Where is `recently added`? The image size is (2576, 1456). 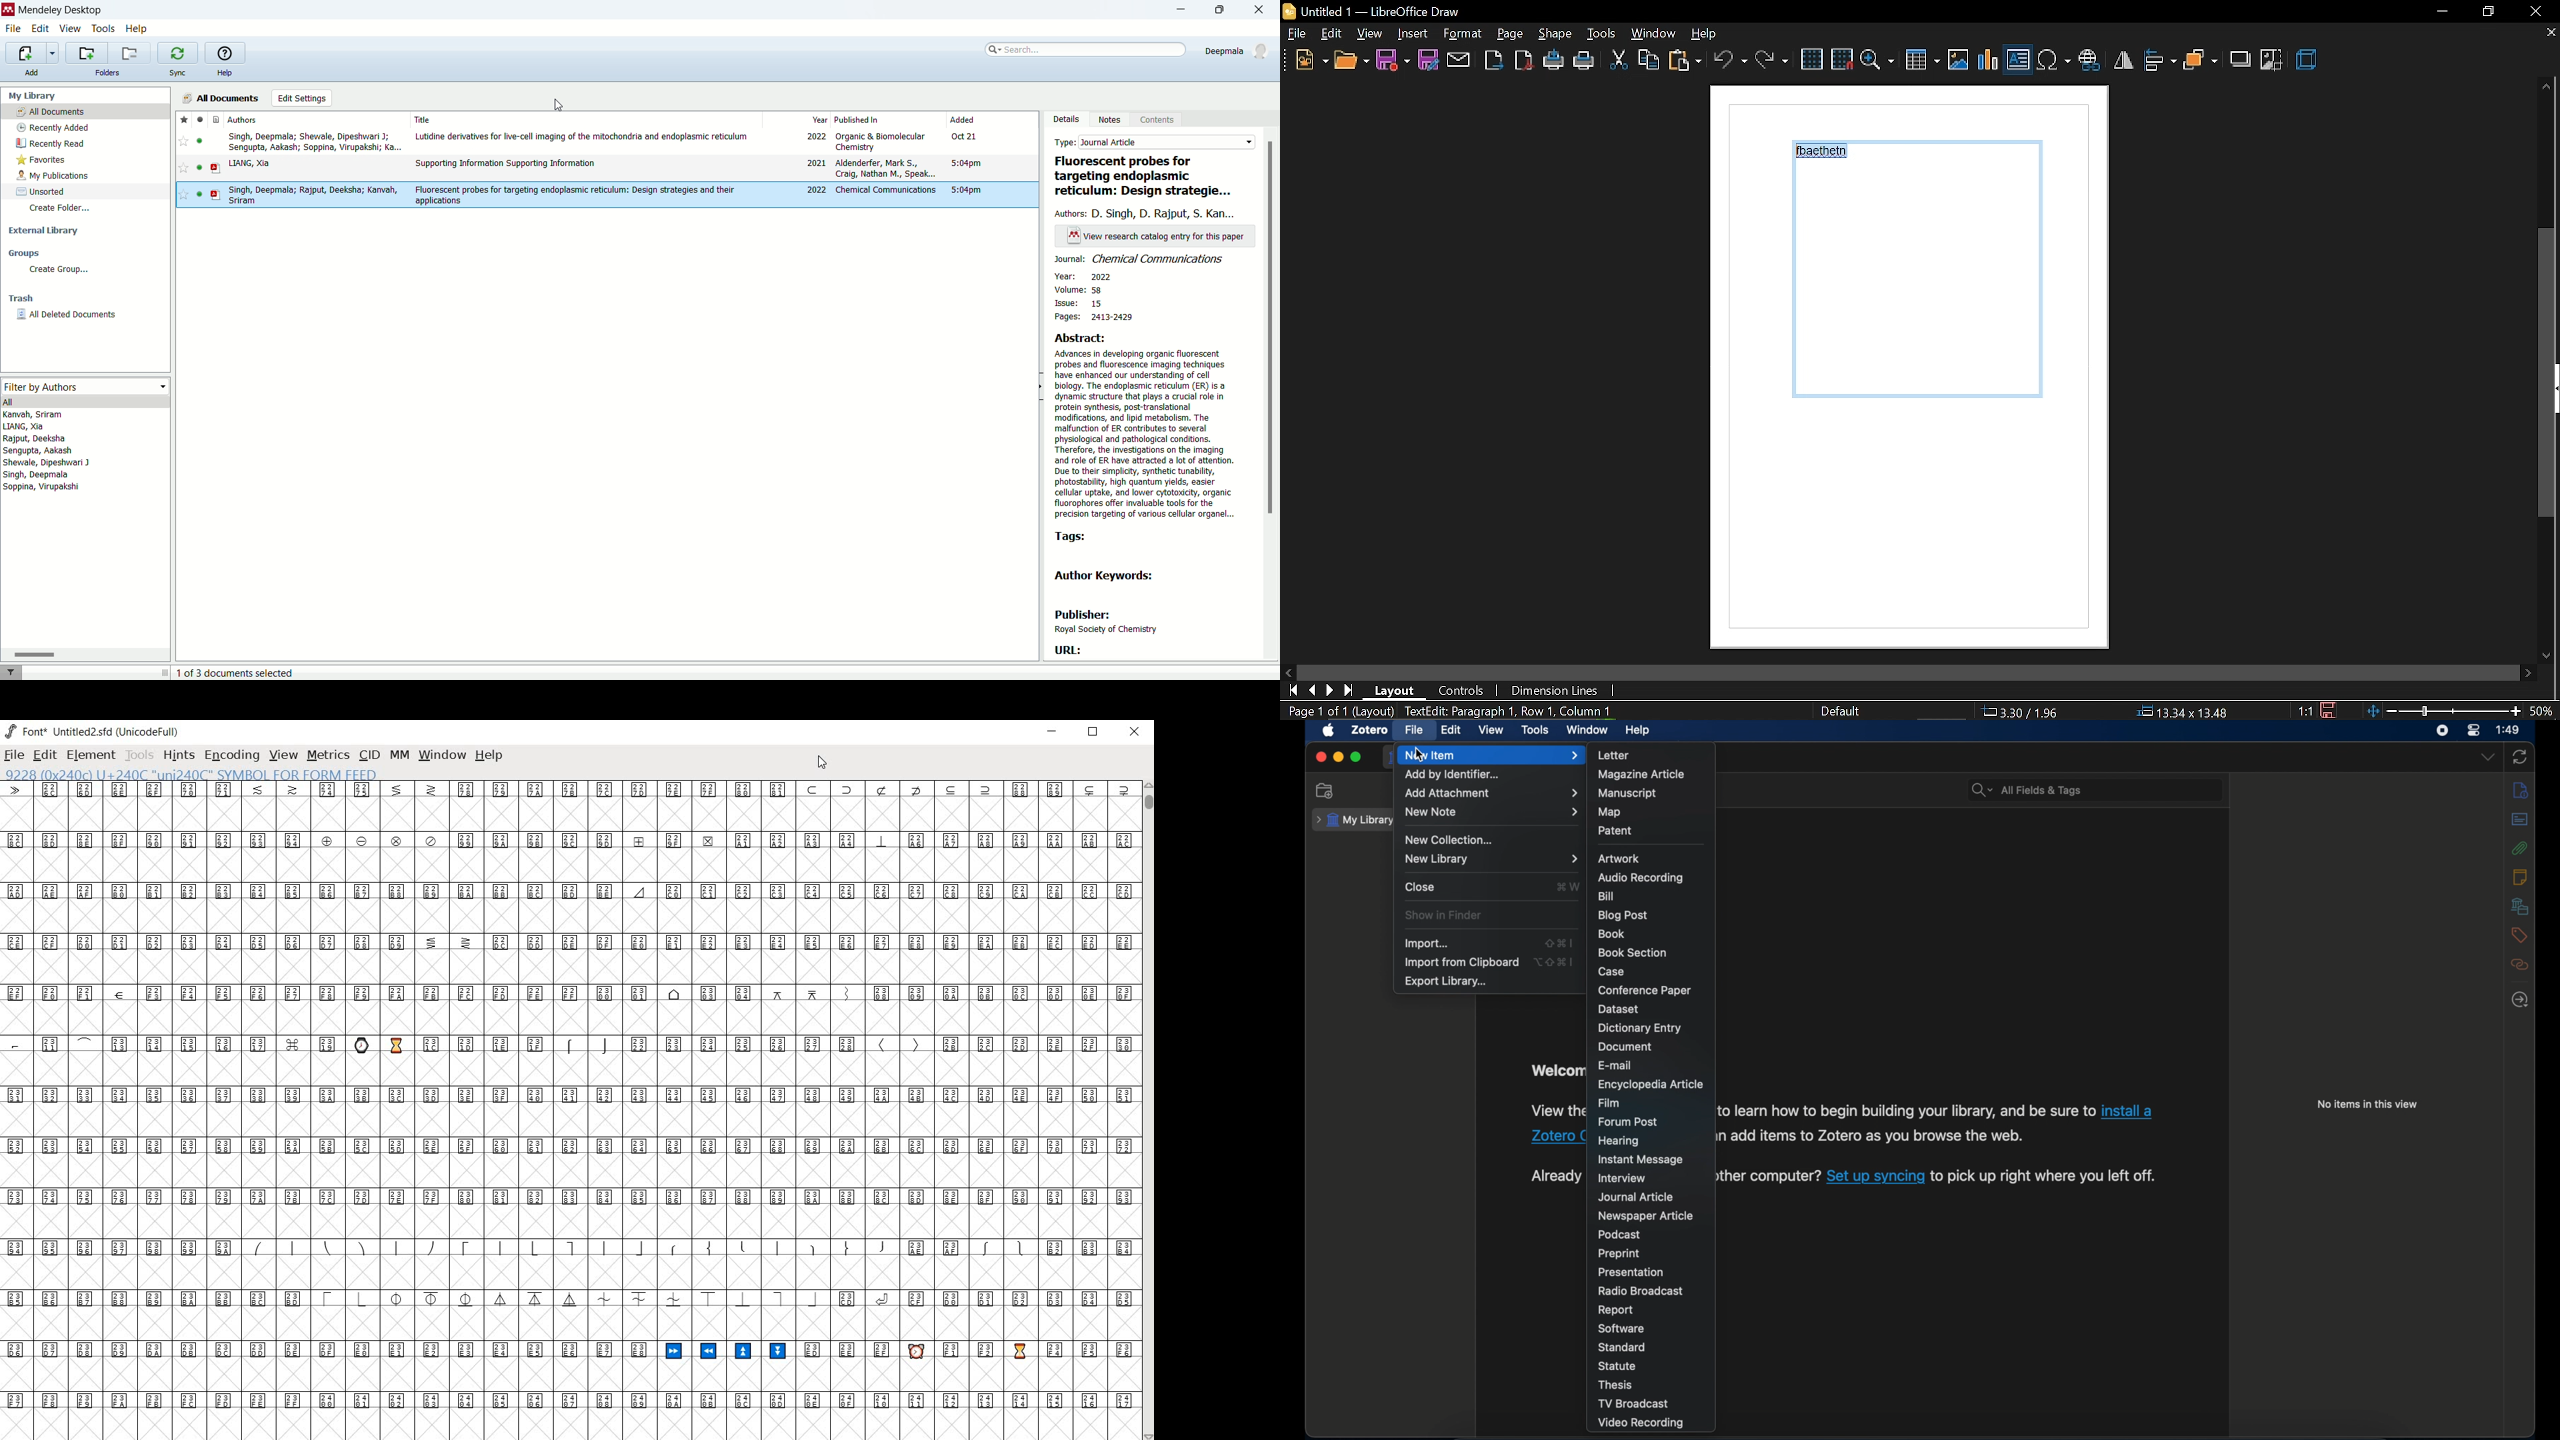
recently added is located at coordinates (55, 127).